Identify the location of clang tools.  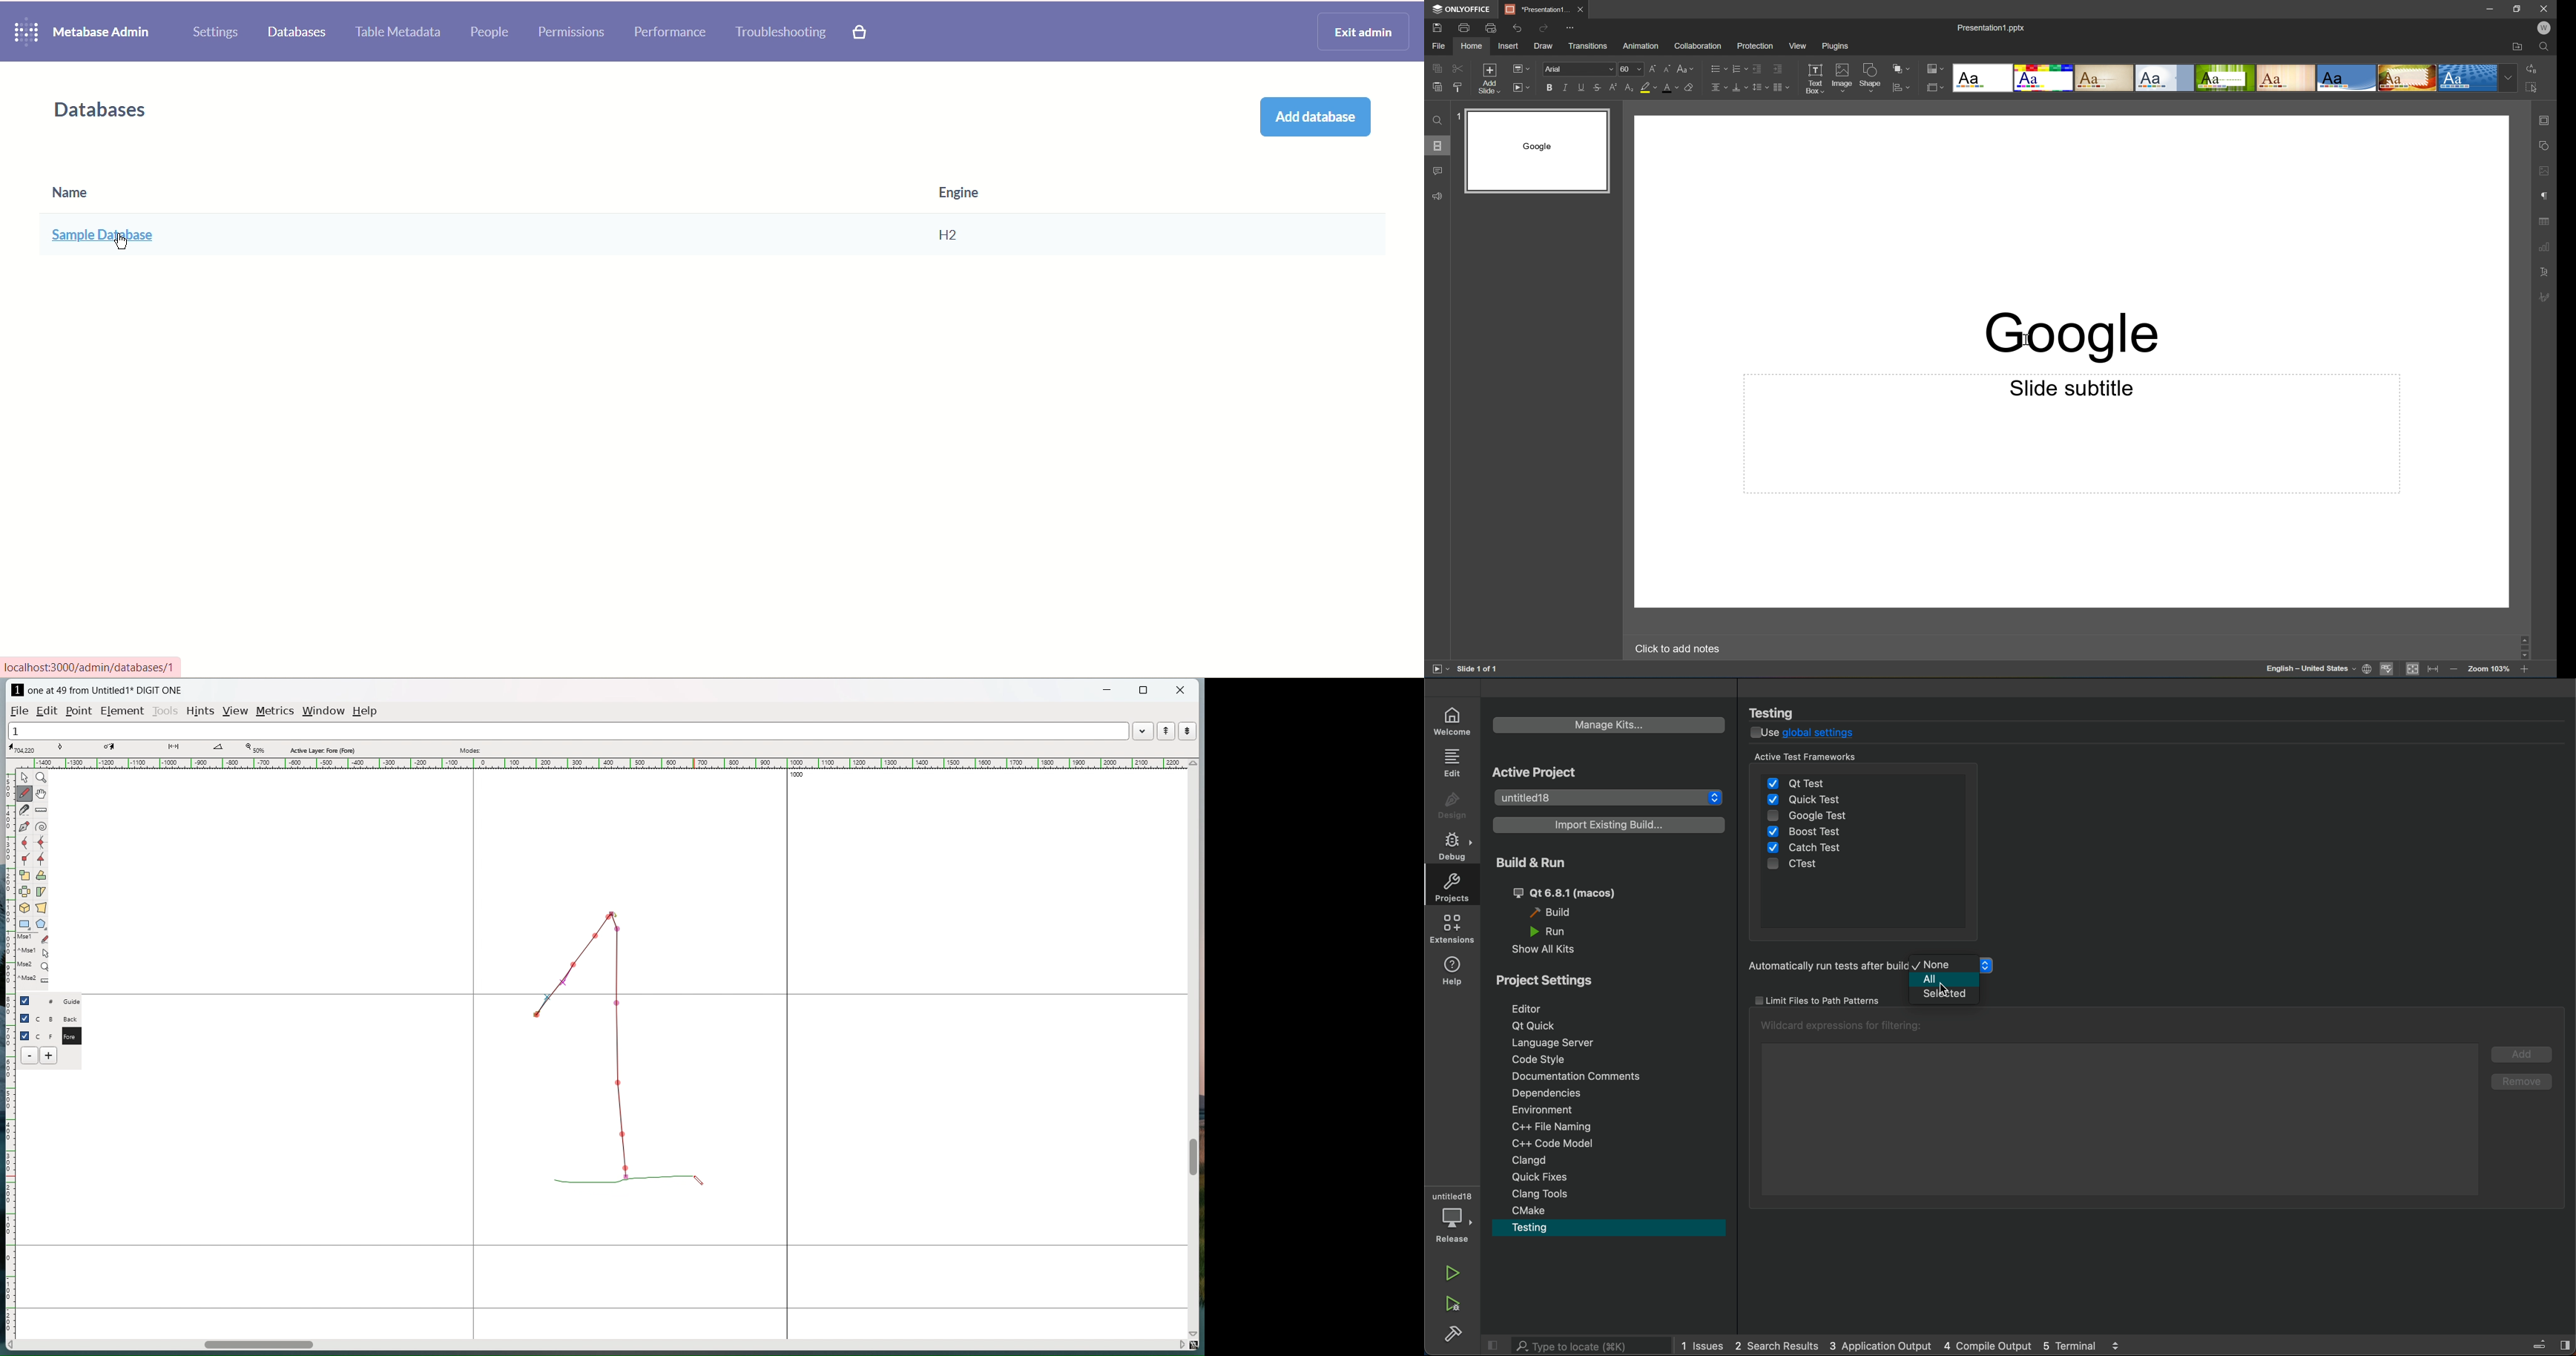
(1549, 1196).